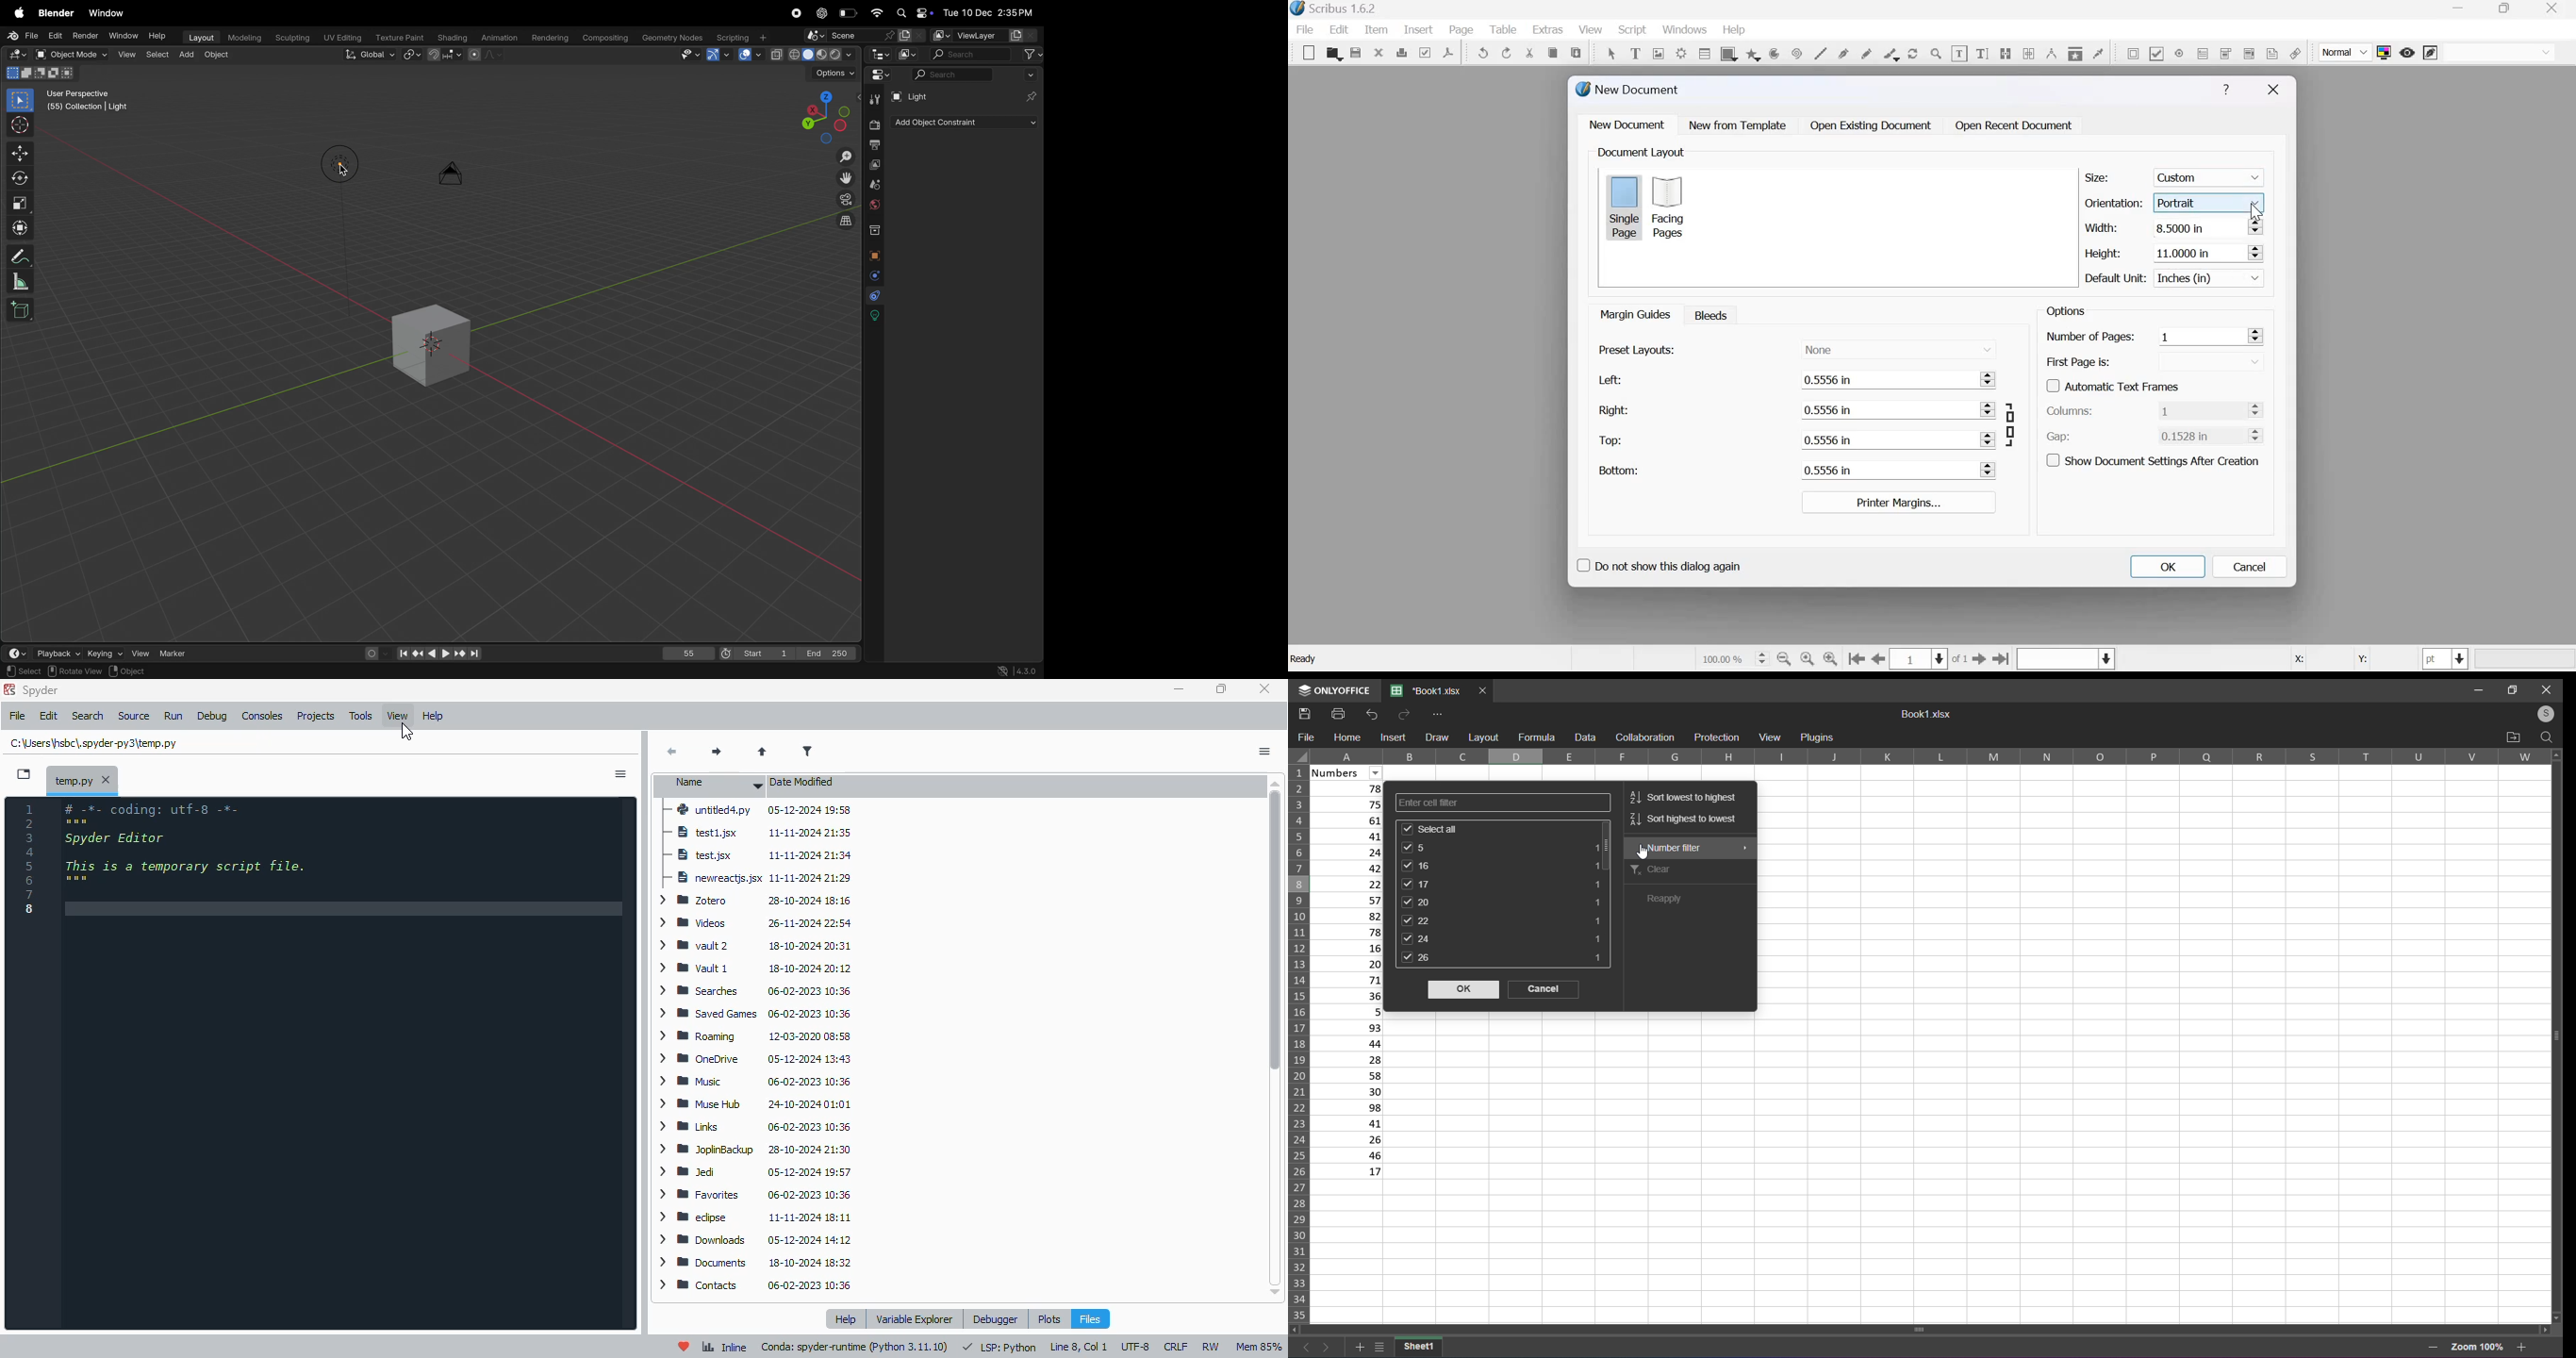 The image size is (2576, 1372). What do you see at coordinates (1629, 89) in the screenshot?
I see `New Document` at bounding box center [1629, 89].